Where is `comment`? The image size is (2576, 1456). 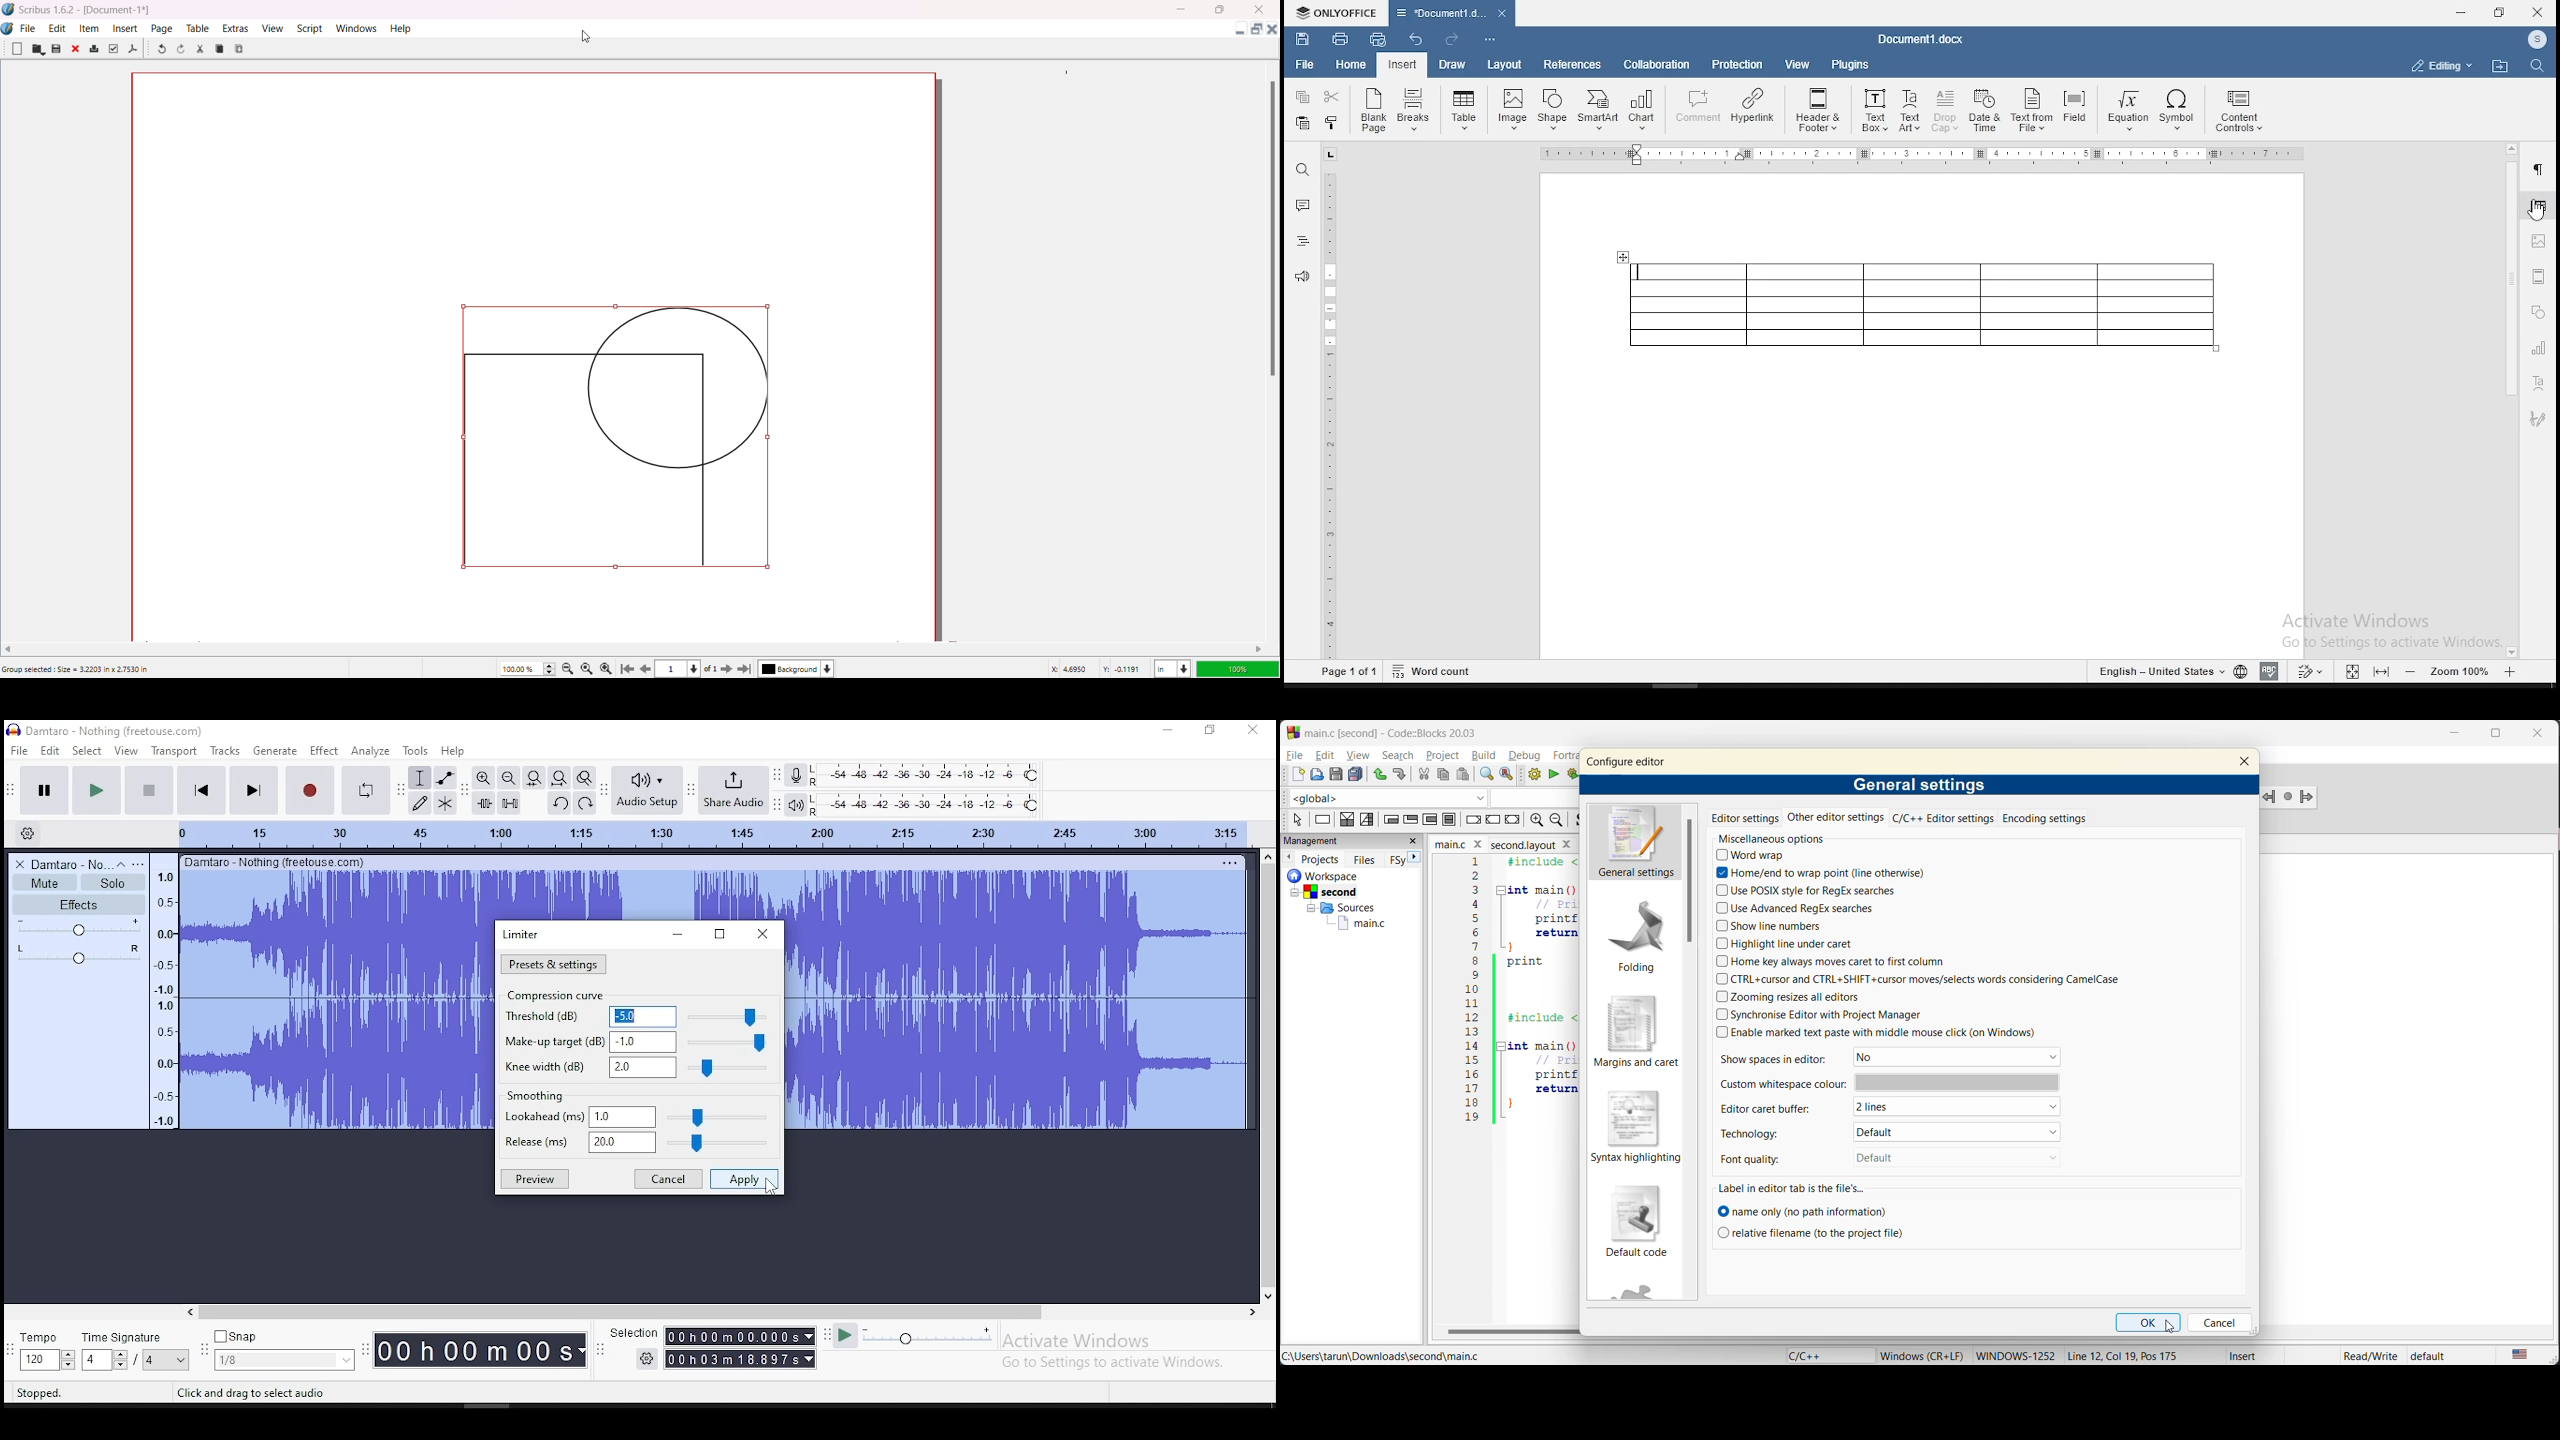
comment is located at coordinates (1696, 106).